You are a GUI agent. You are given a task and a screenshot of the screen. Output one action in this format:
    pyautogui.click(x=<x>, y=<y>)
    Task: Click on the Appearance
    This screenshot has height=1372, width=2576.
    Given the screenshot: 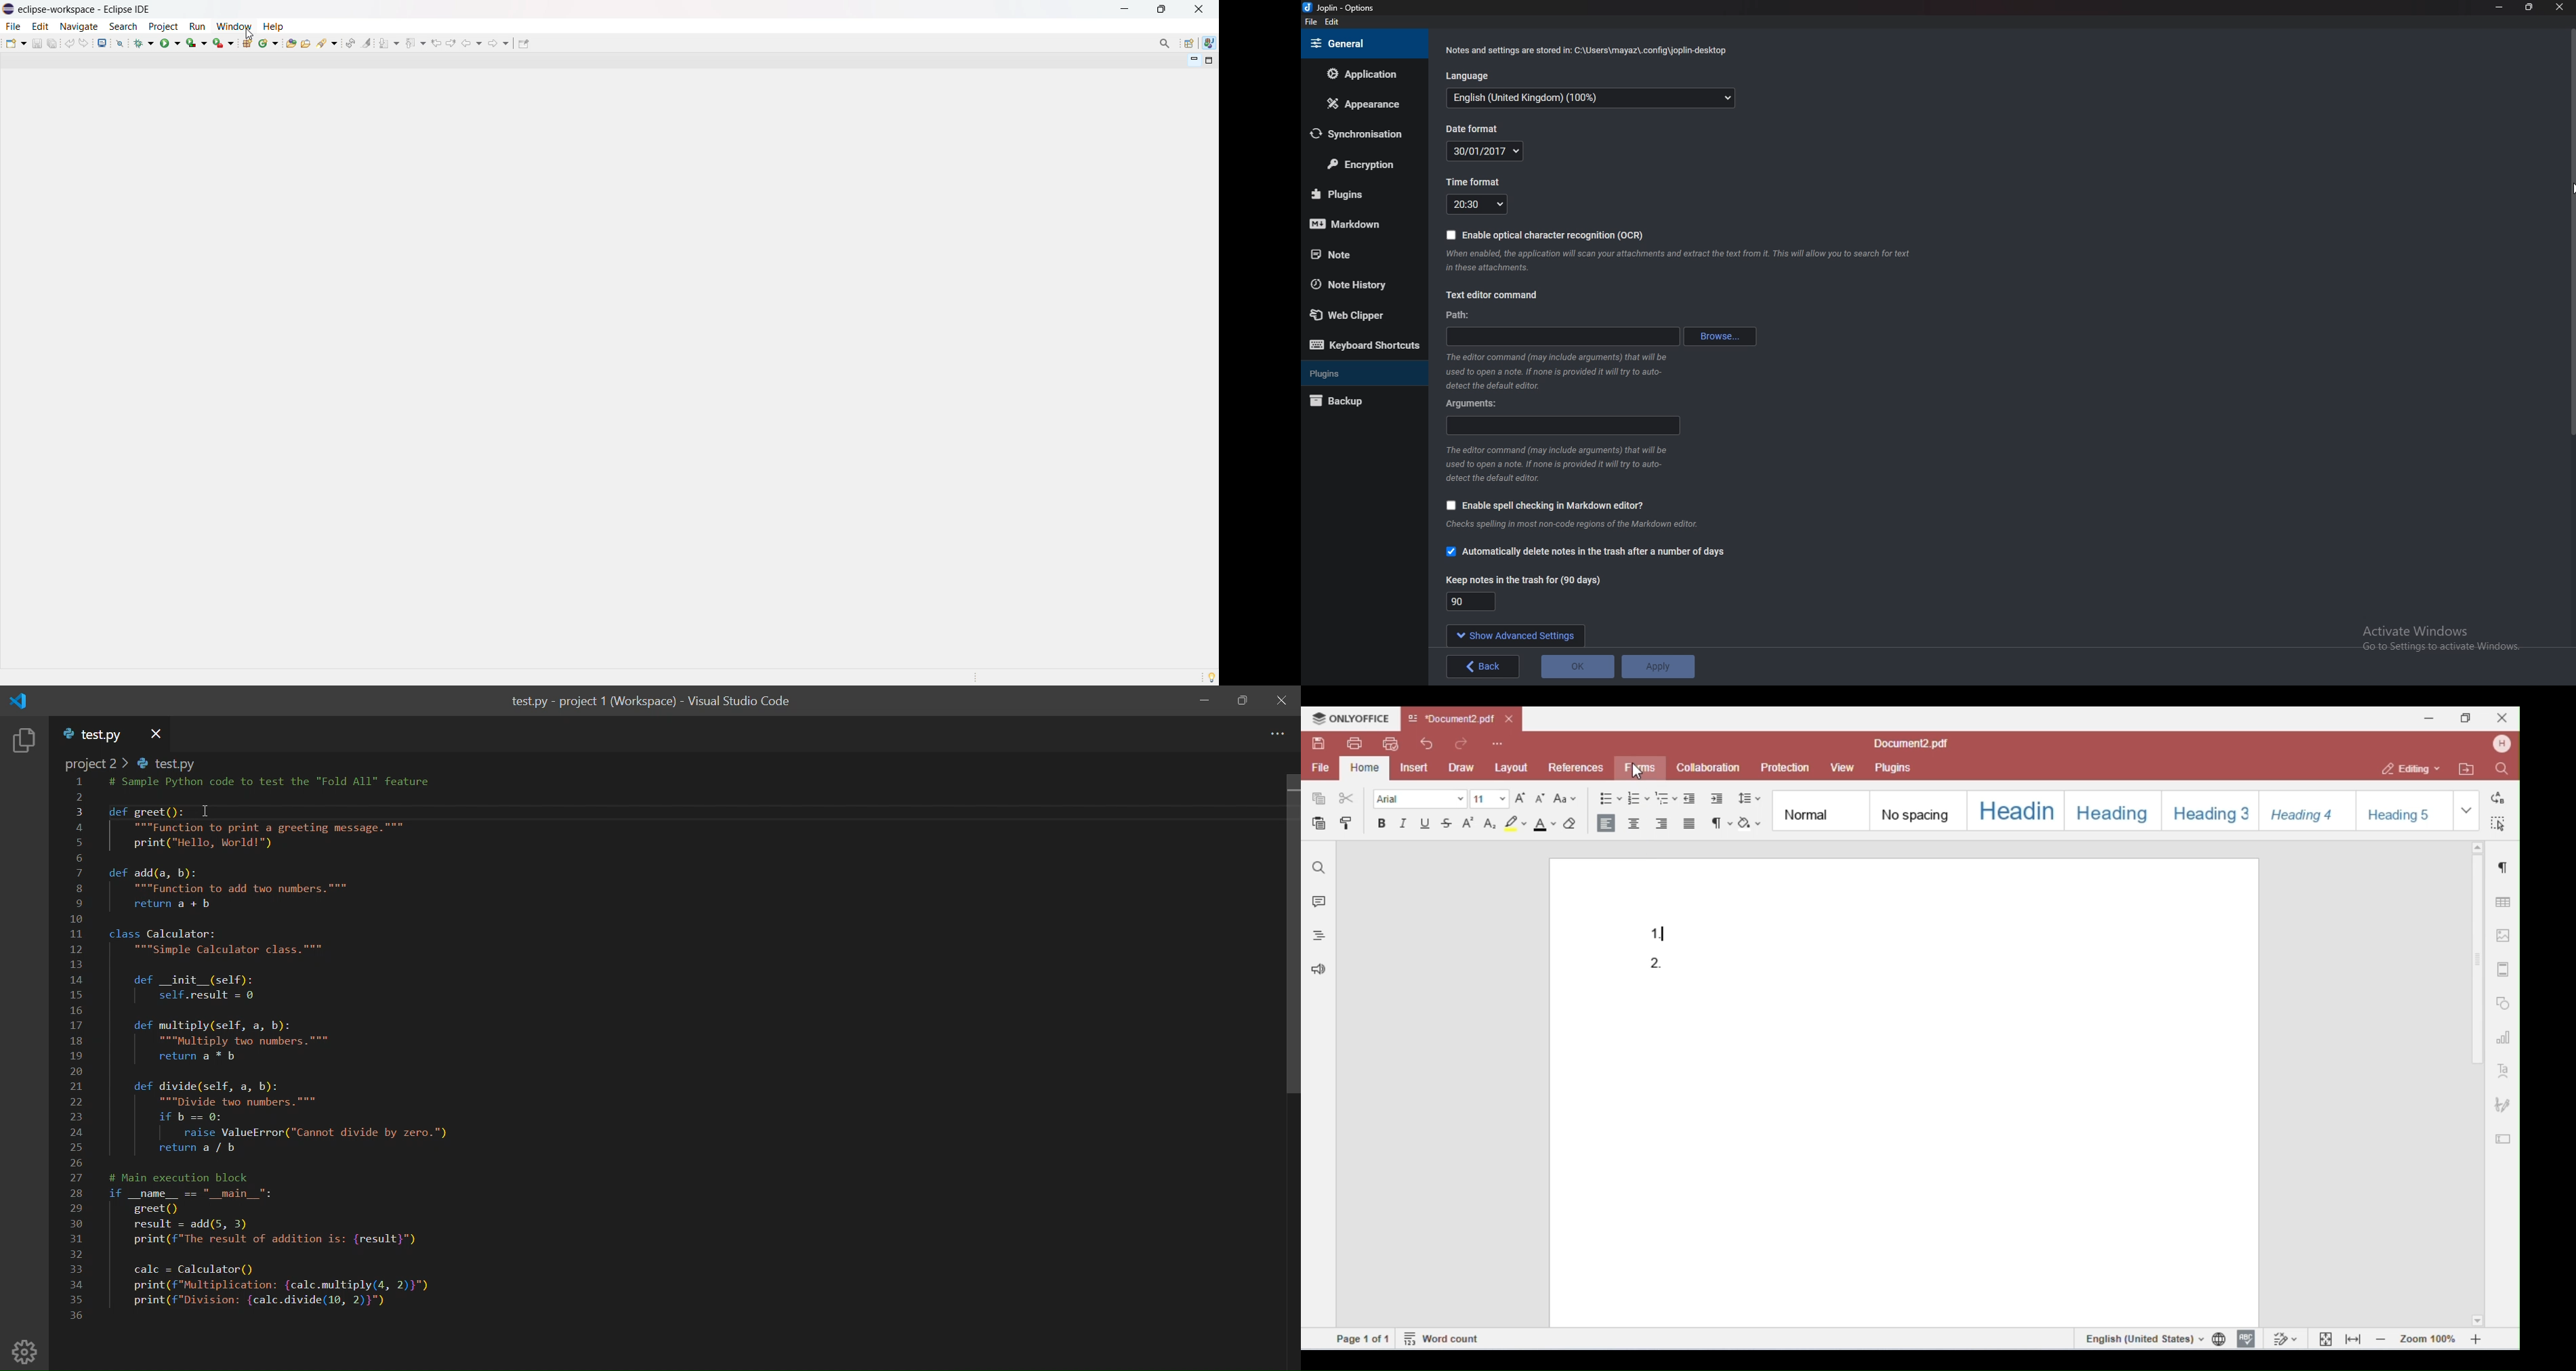 What is the action you would take?
    pyautogui.click(x=1362, y=104)
    